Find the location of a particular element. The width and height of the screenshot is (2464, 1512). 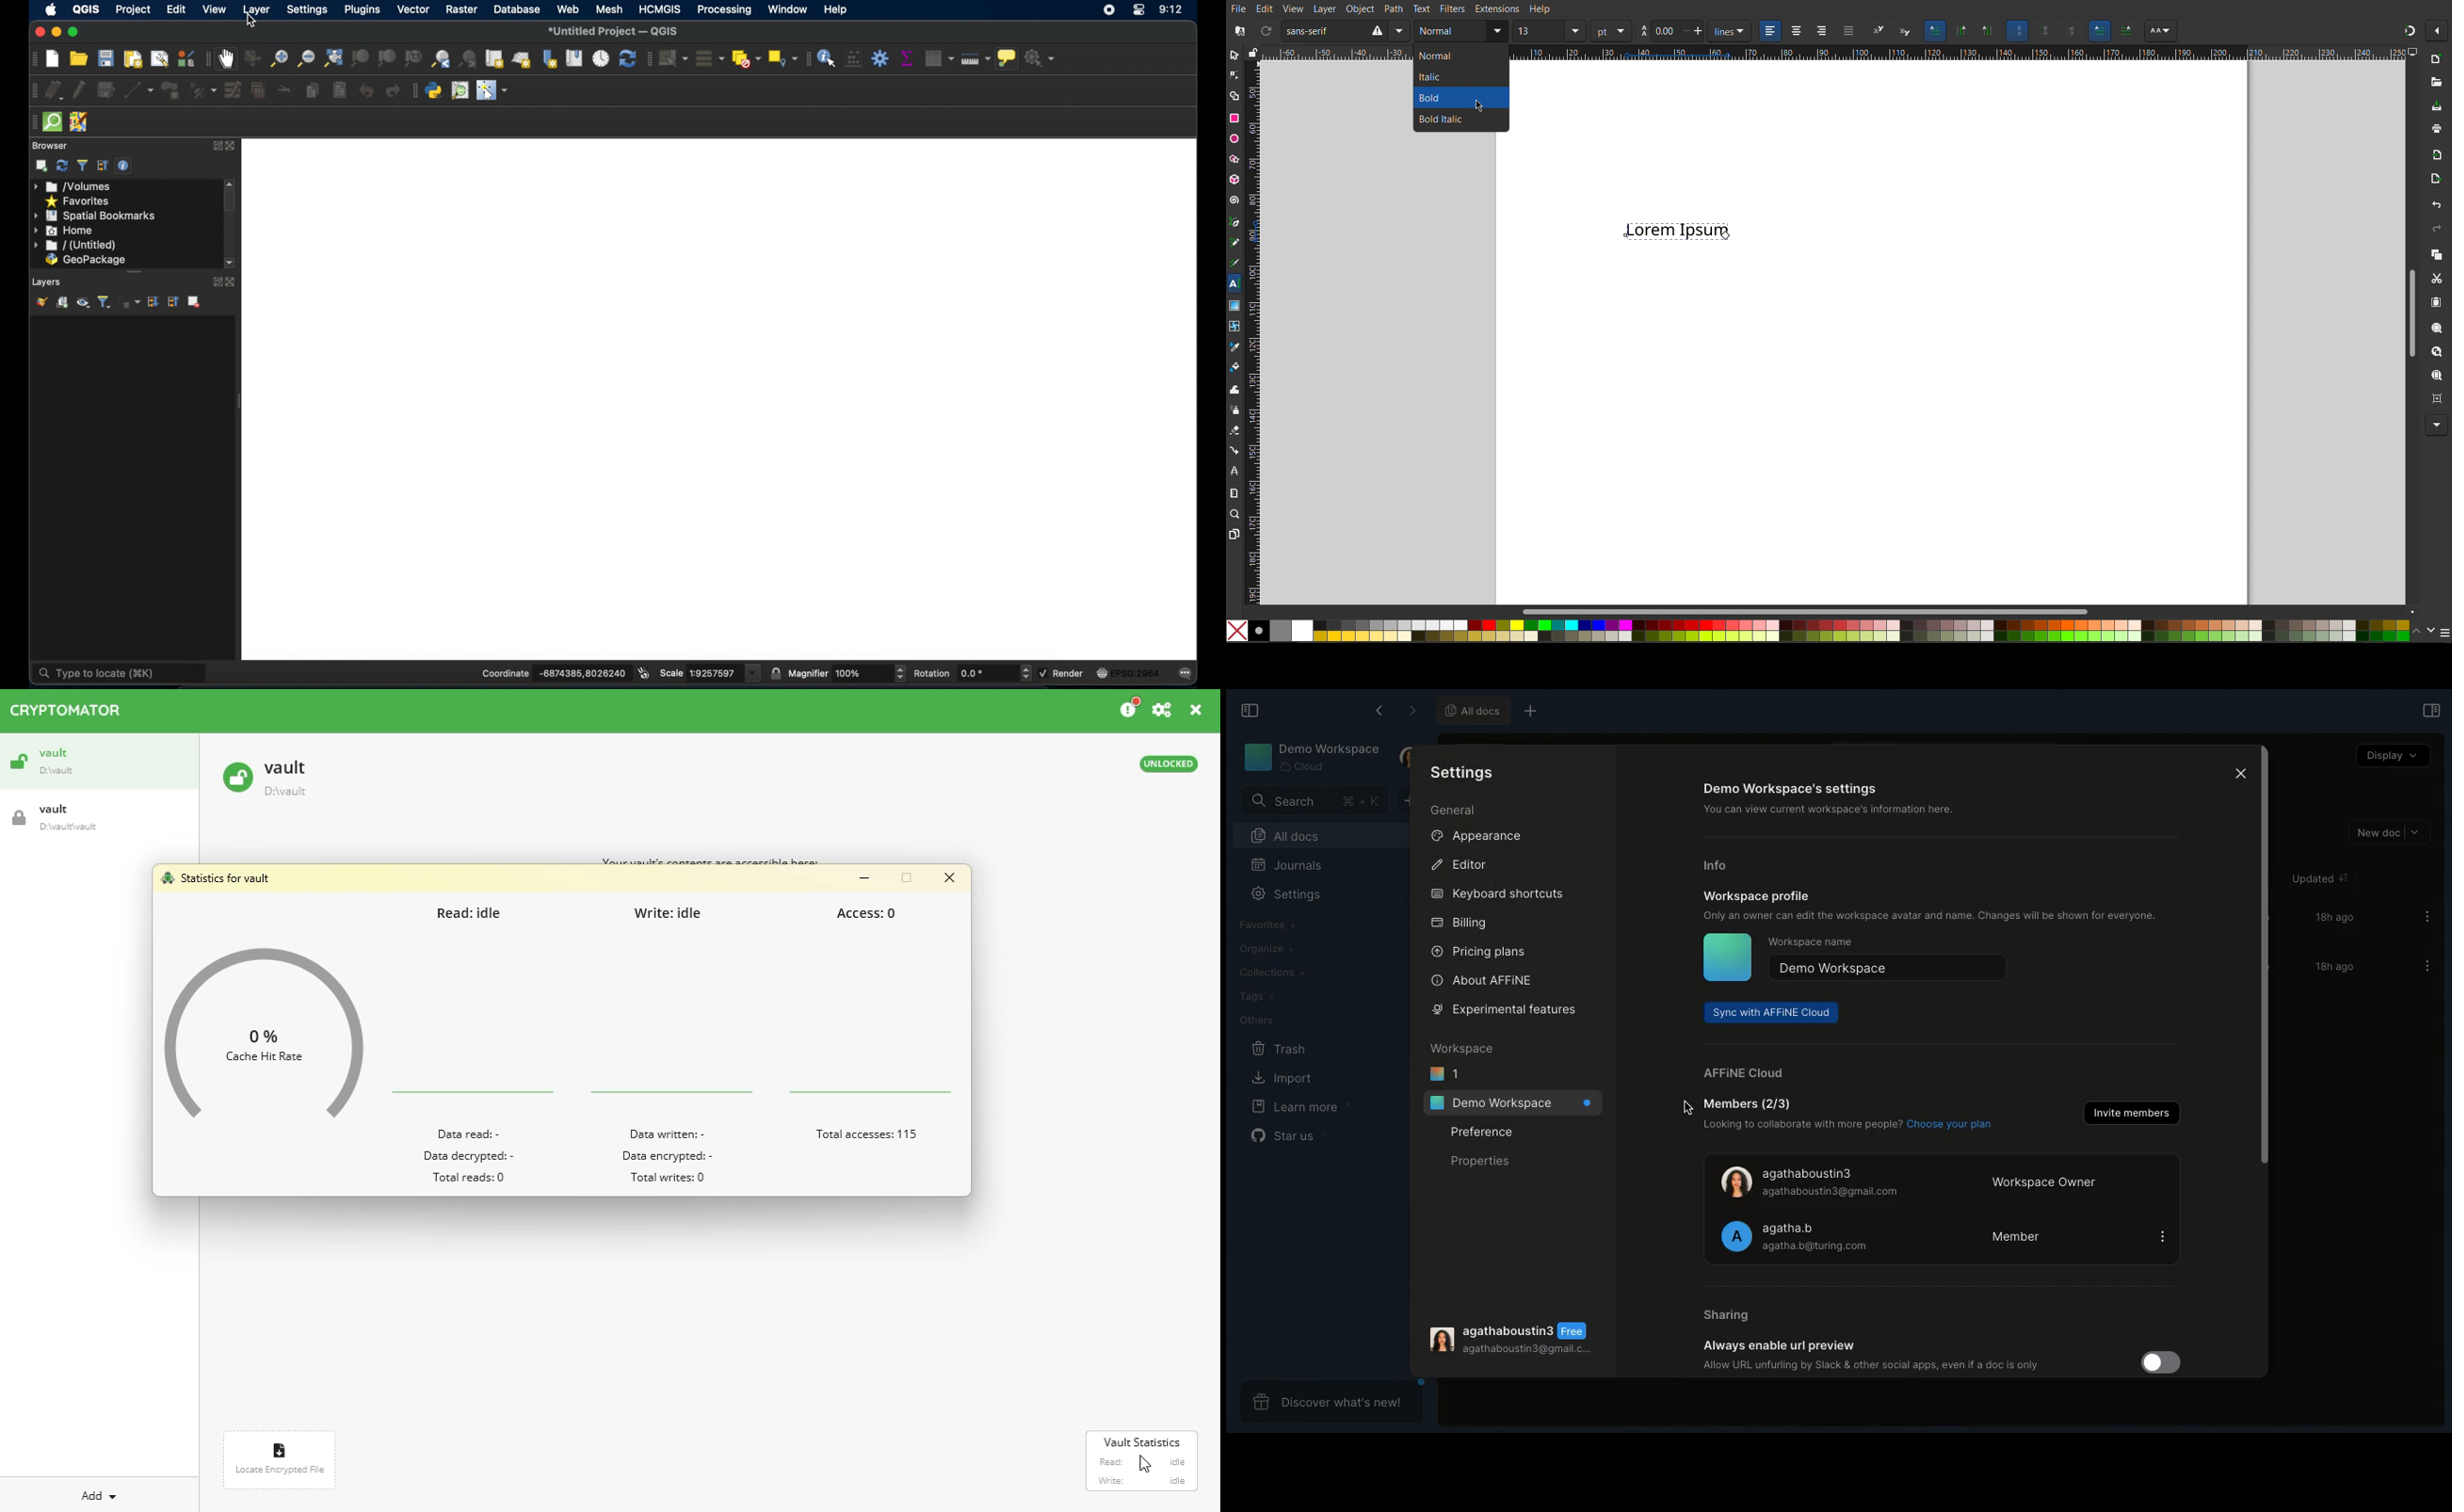

Font Style is located at coordinates (1460, 32).